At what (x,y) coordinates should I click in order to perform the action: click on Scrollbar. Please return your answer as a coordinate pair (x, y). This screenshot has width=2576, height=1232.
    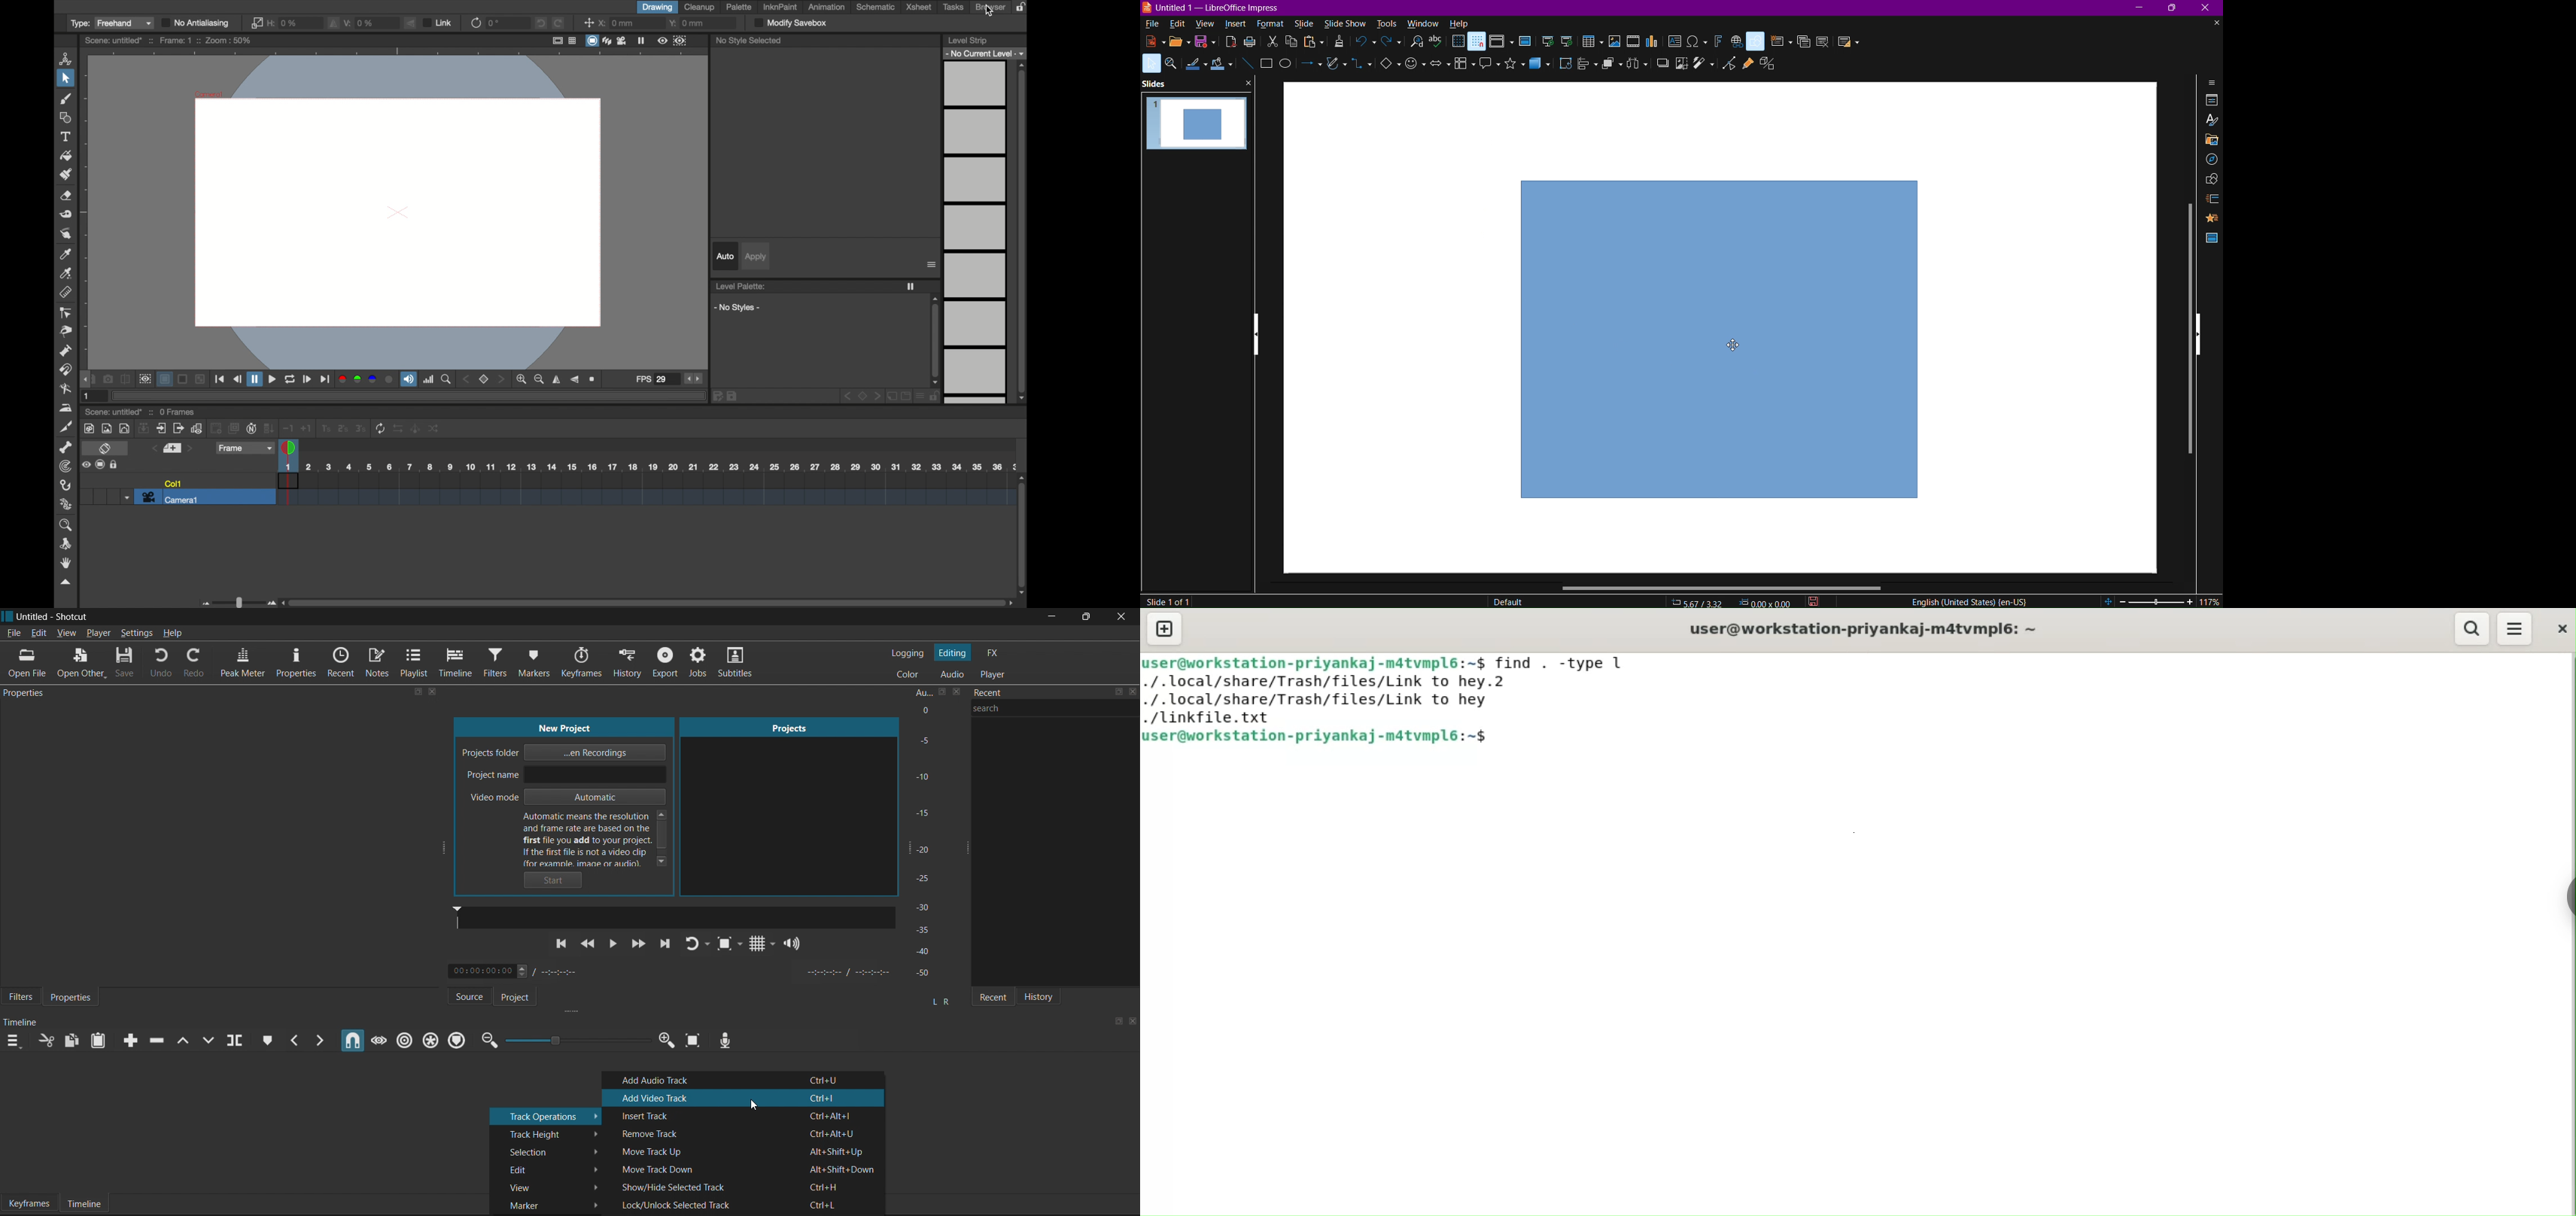
    Looking at the image, I should click on (2185, 326).